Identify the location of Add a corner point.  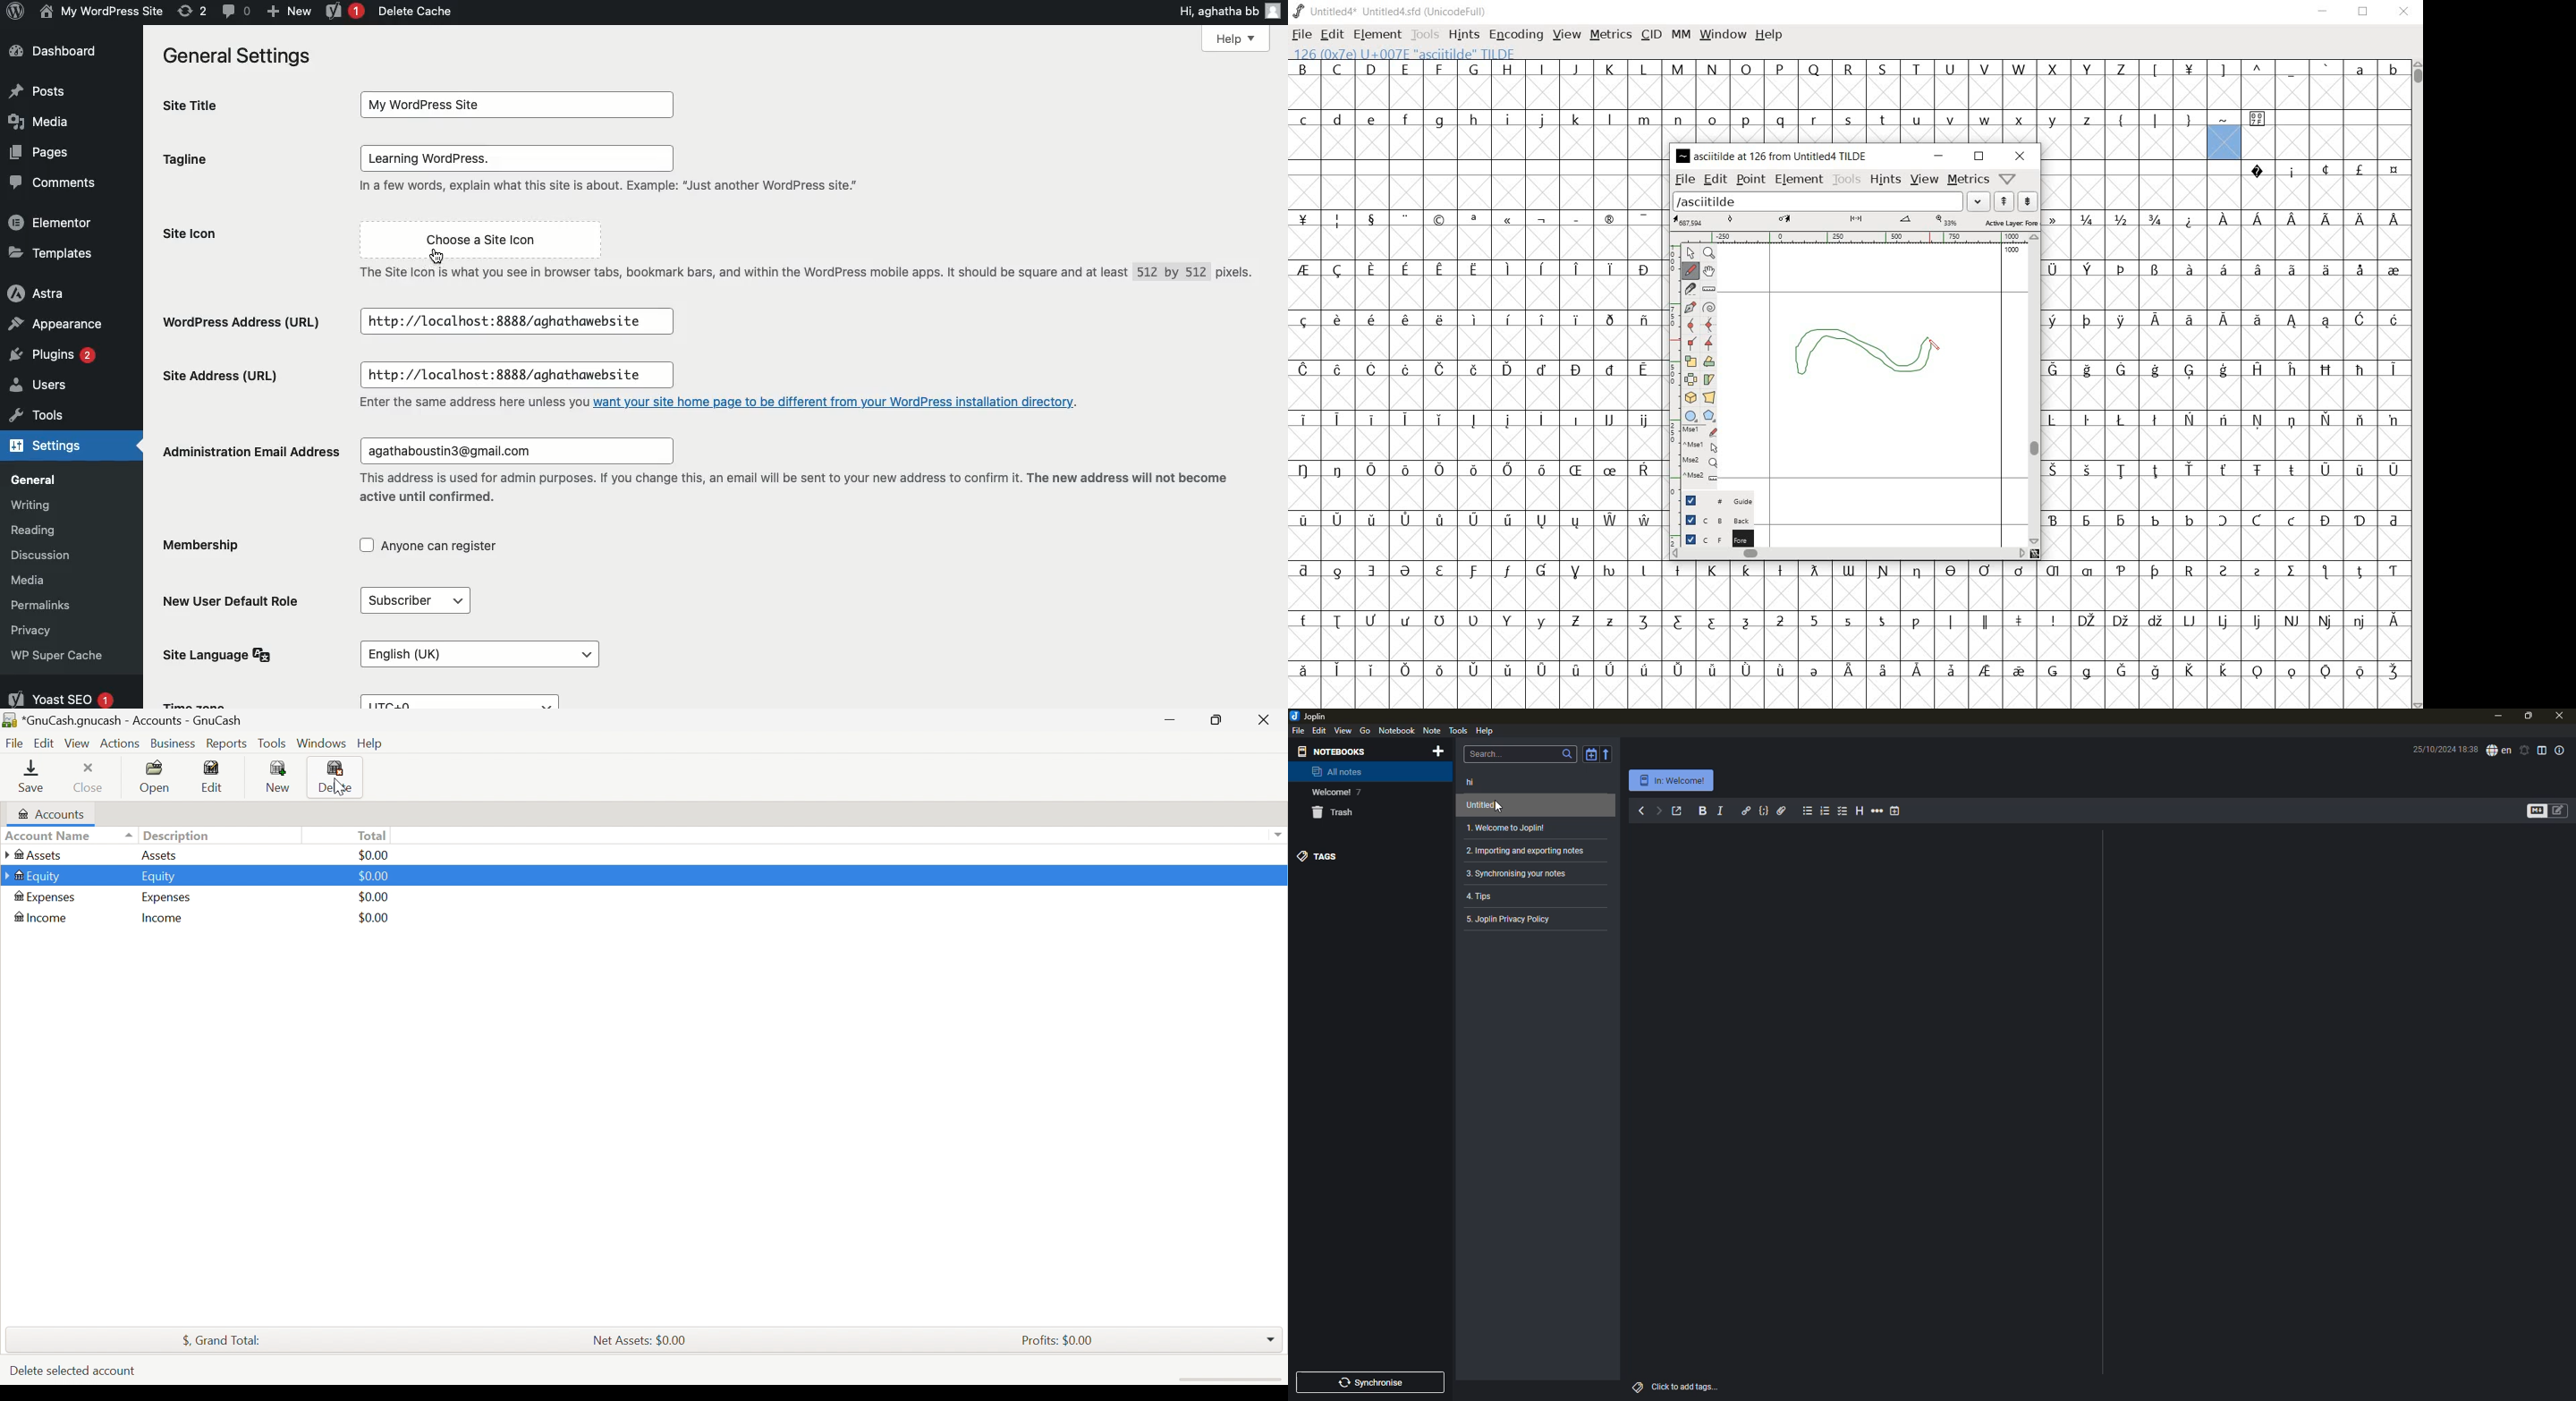
(1708, 344).